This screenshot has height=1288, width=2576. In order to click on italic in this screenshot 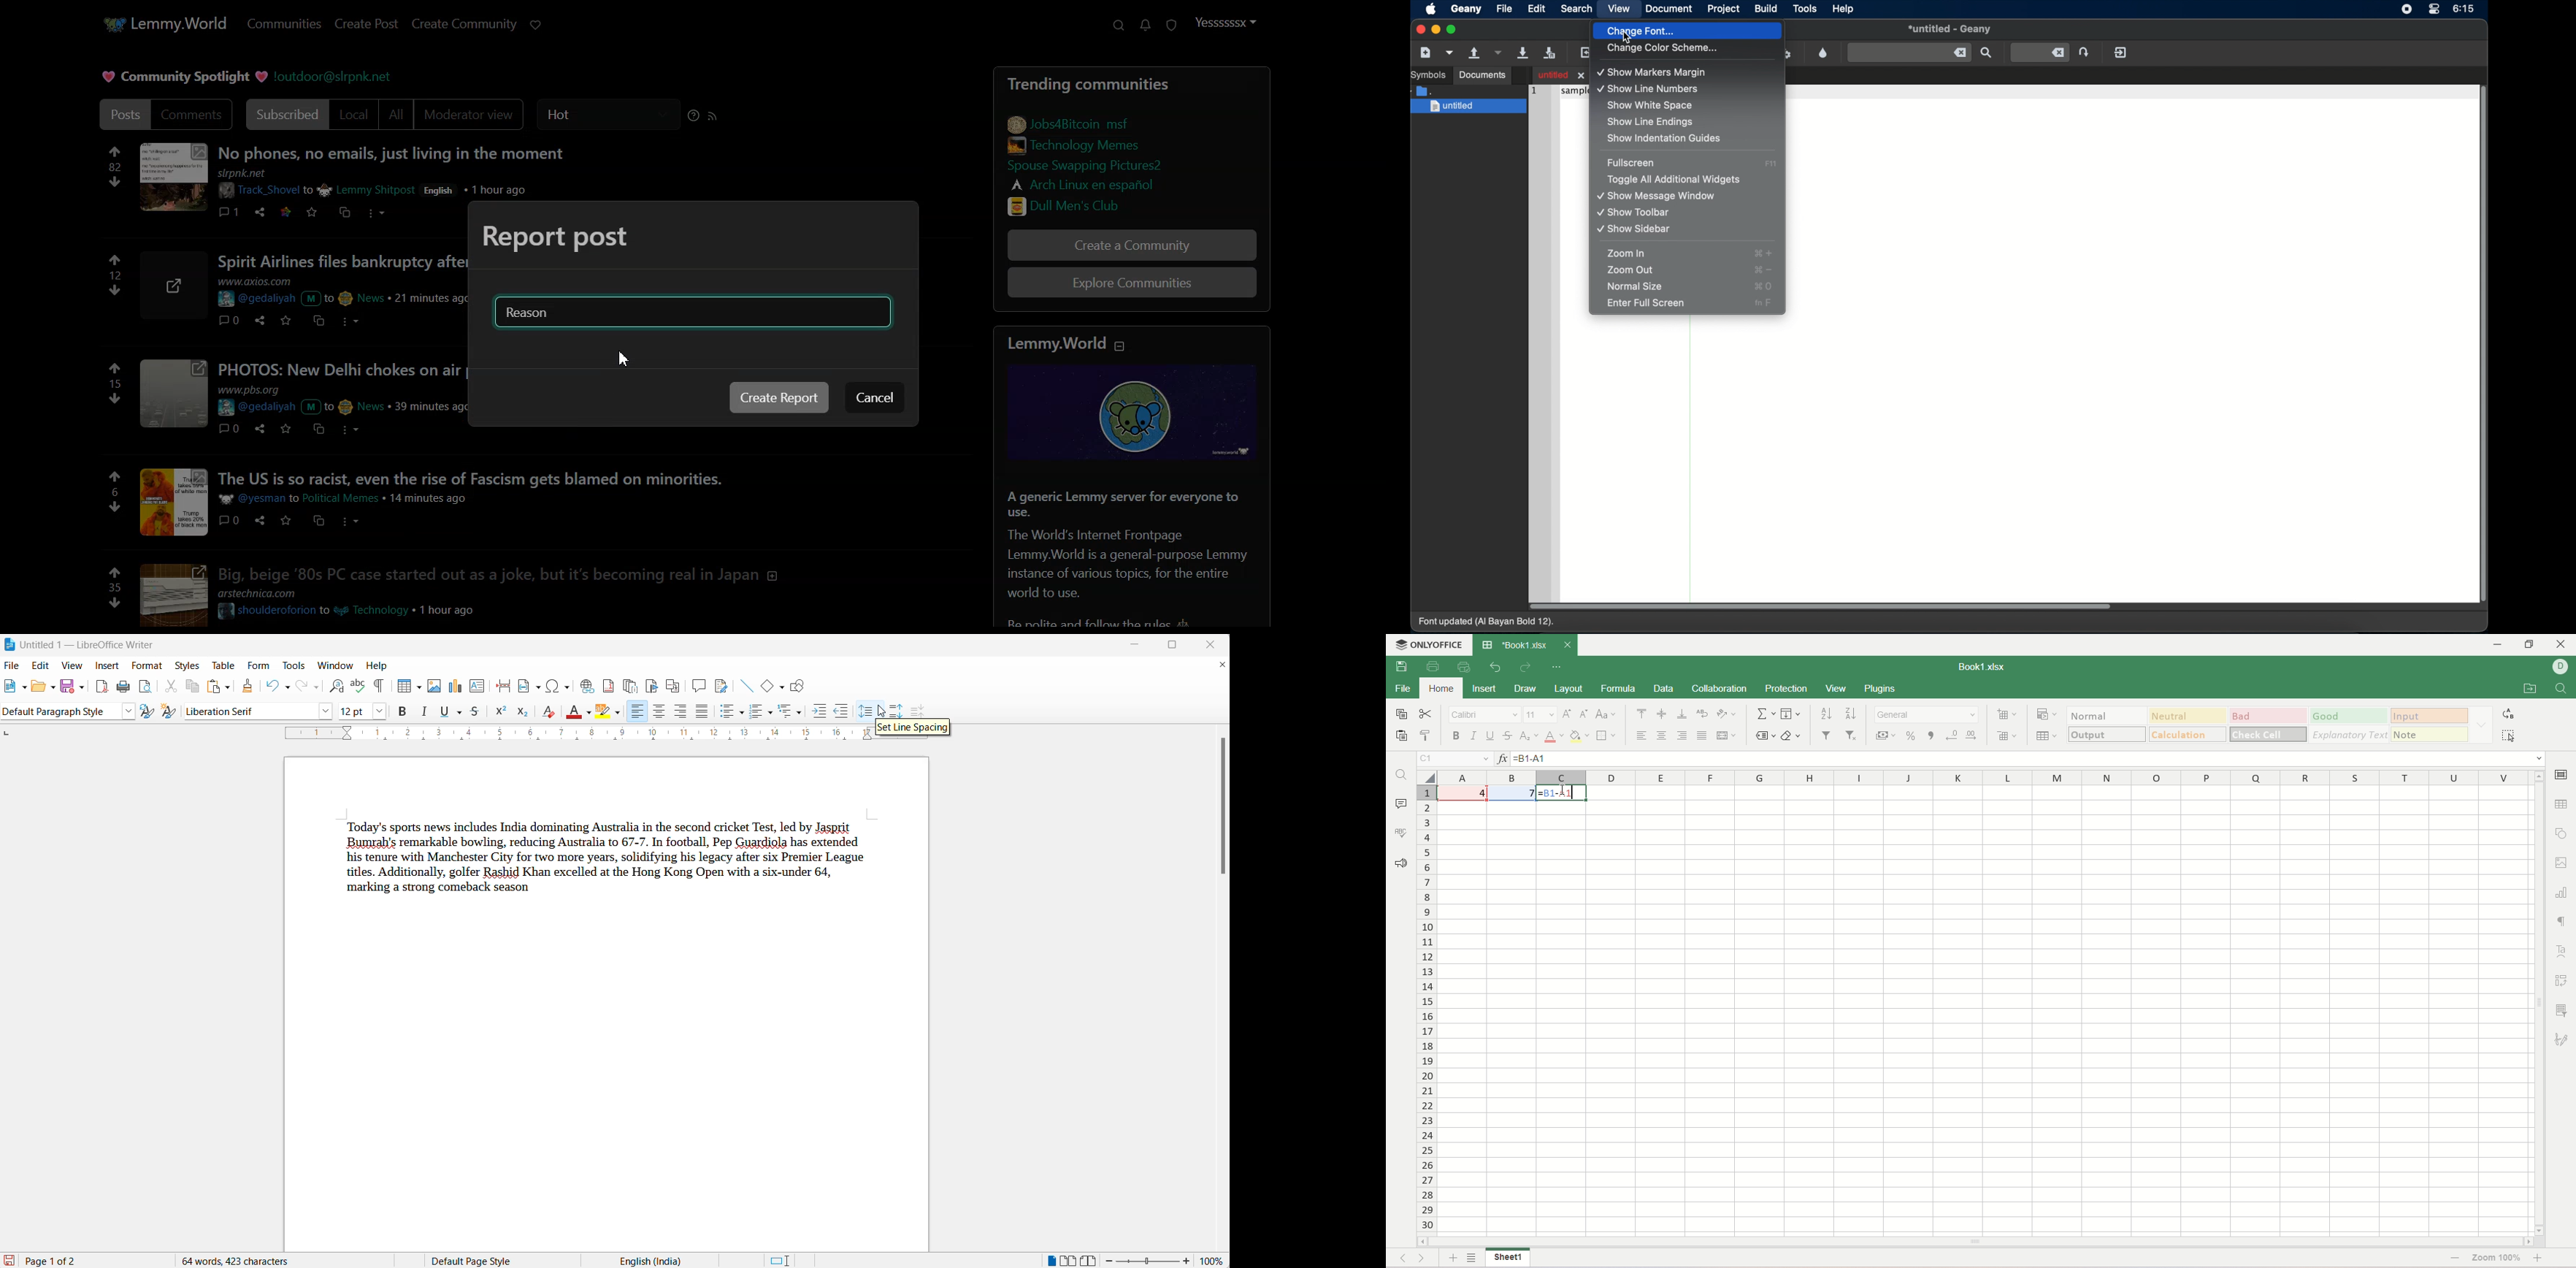, I will do `click(1475, 736)`.